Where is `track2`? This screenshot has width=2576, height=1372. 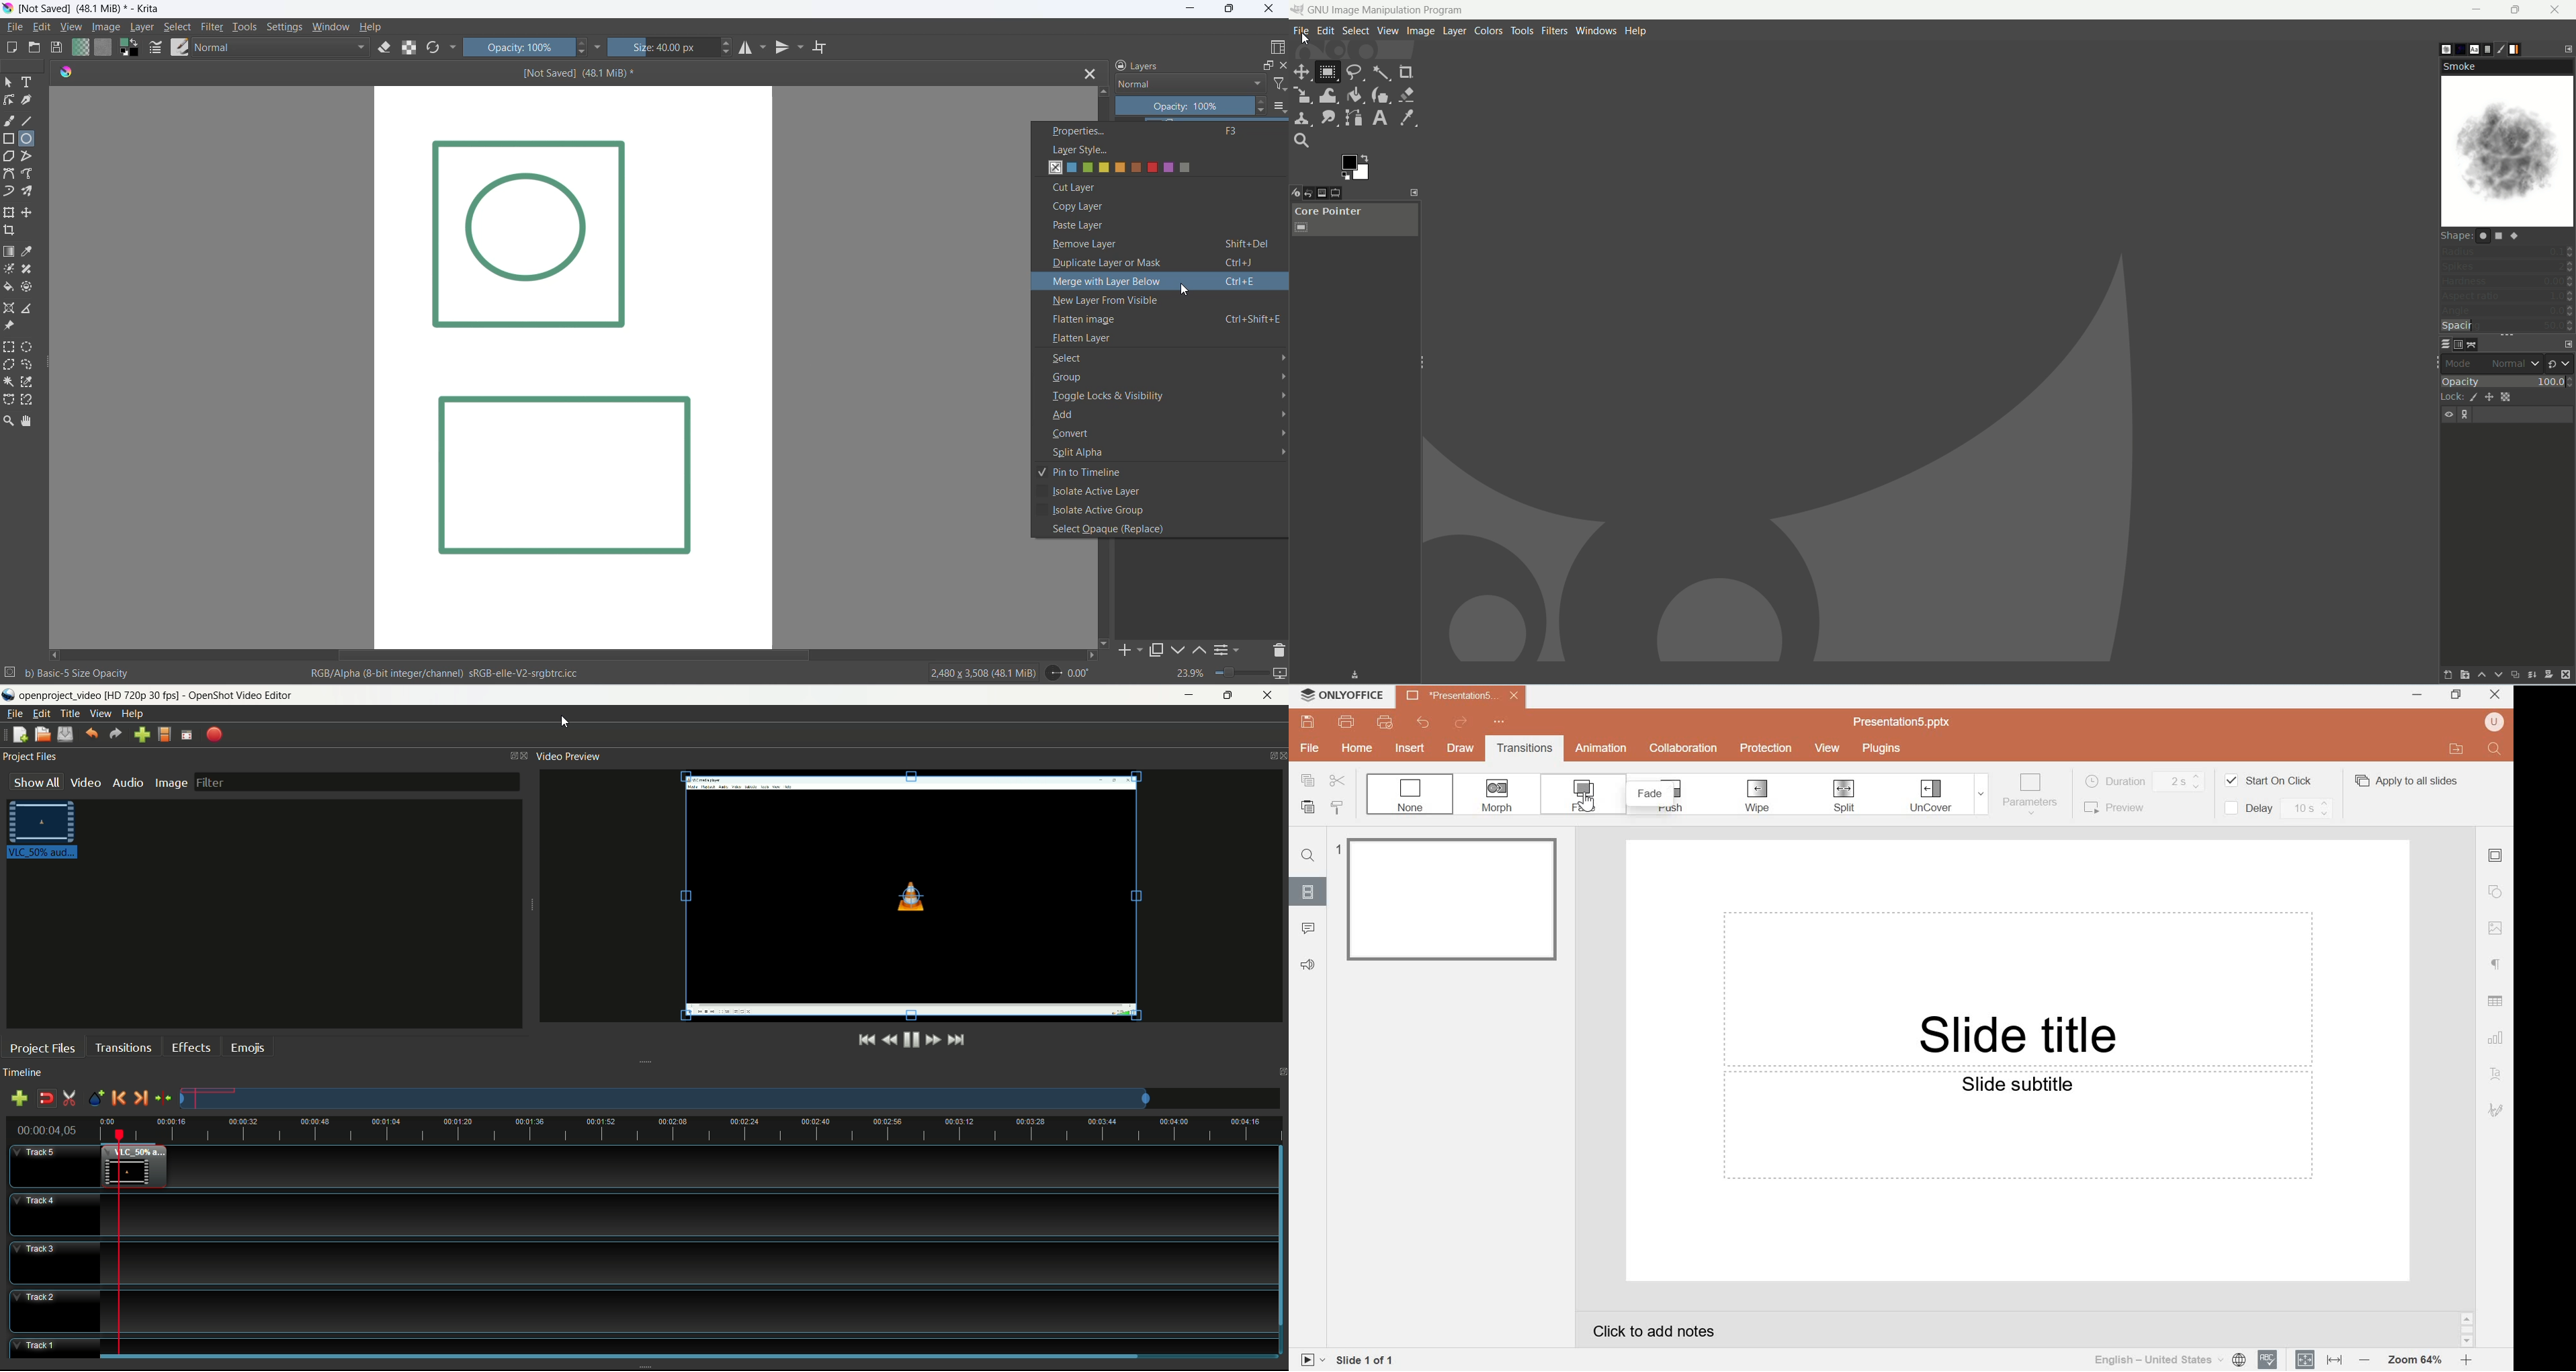
track2 is located at coordinates (56, 1313).